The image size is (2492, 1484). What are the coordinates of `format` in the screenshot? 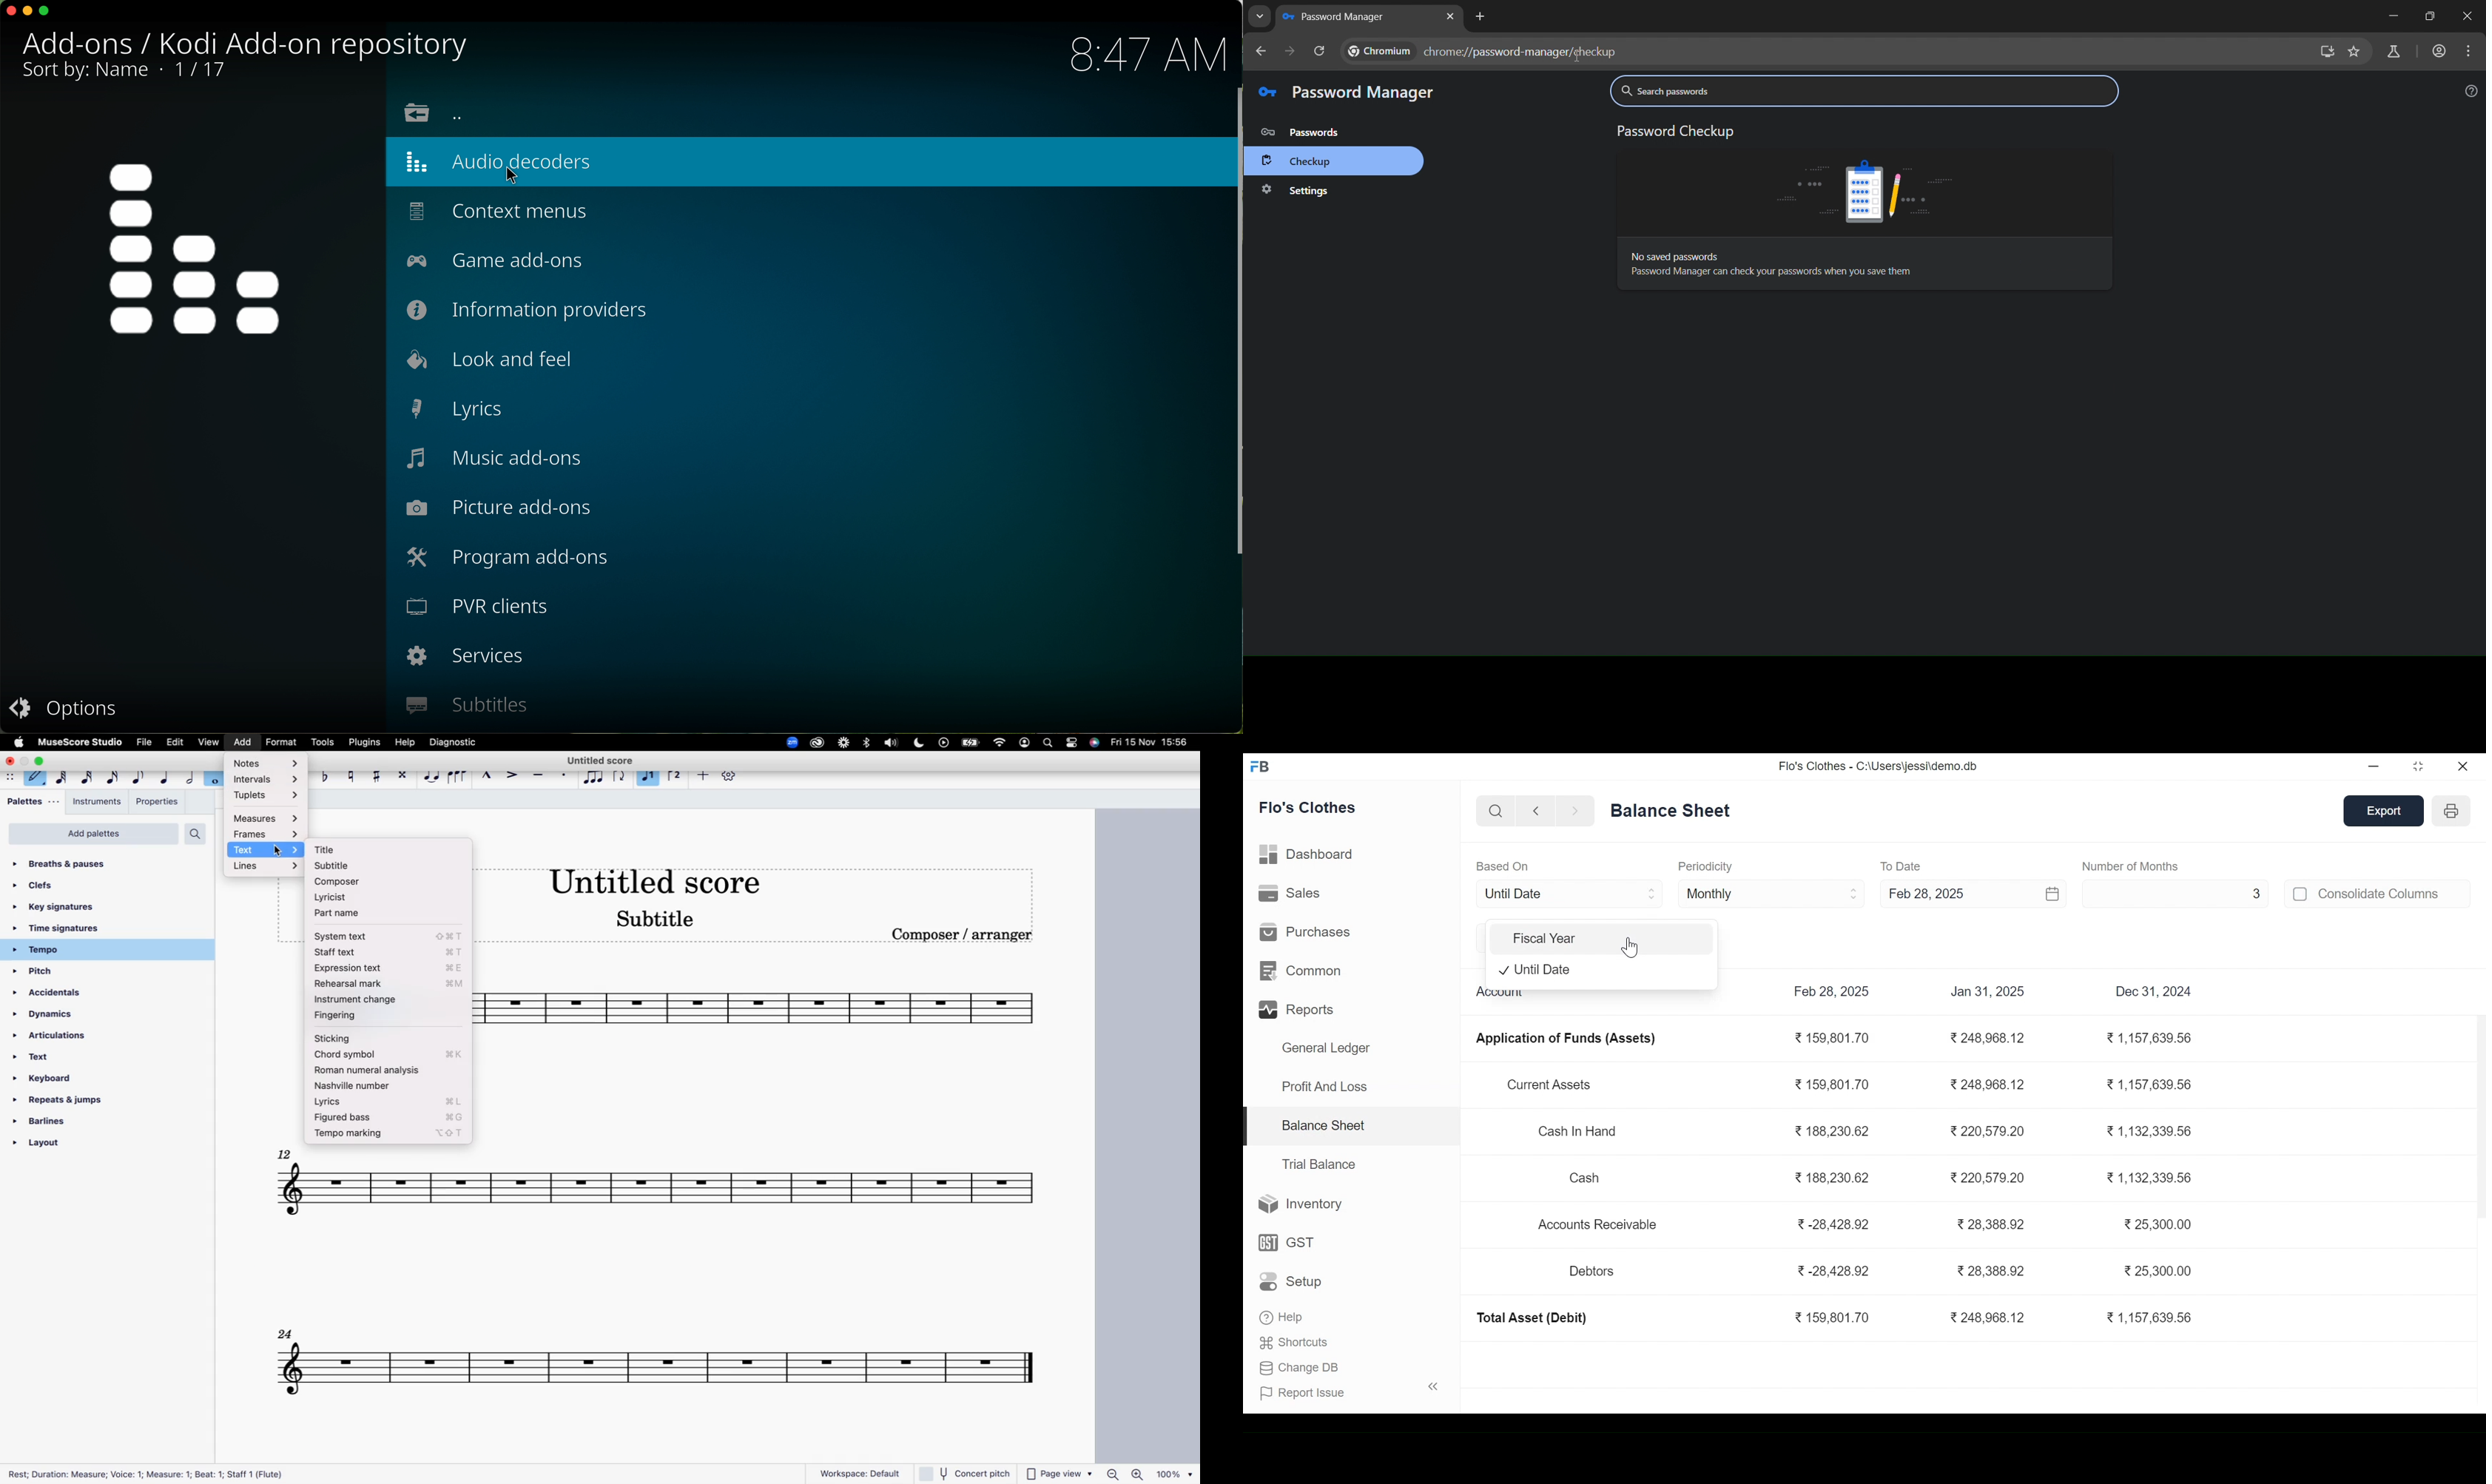 It's located at (283, 741).